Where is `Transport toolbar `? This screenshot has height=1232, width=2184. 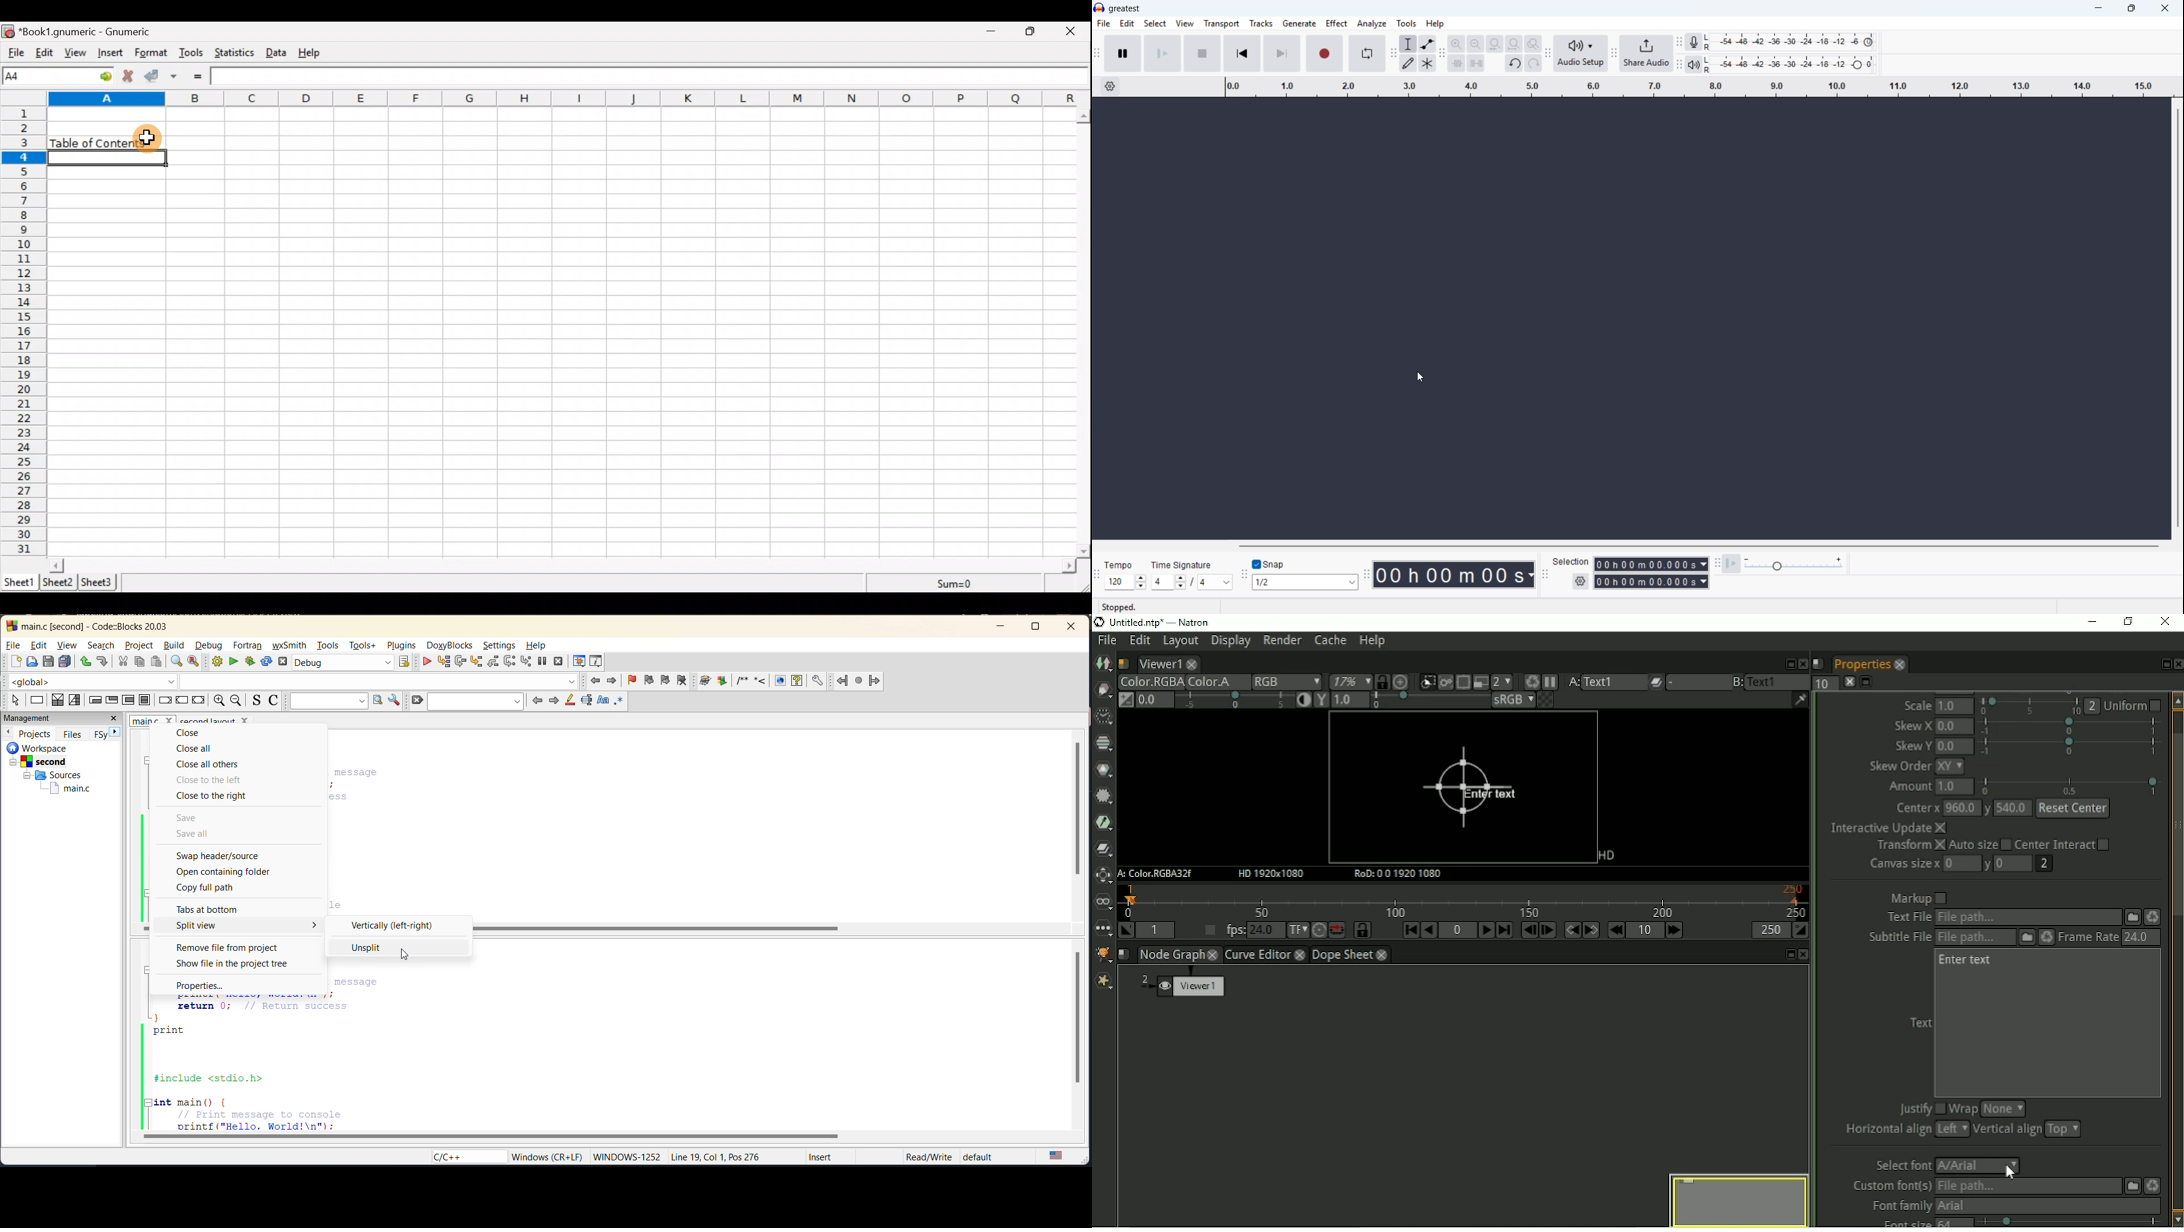 Transport toolbar  is located at coordinates (1097, 55).